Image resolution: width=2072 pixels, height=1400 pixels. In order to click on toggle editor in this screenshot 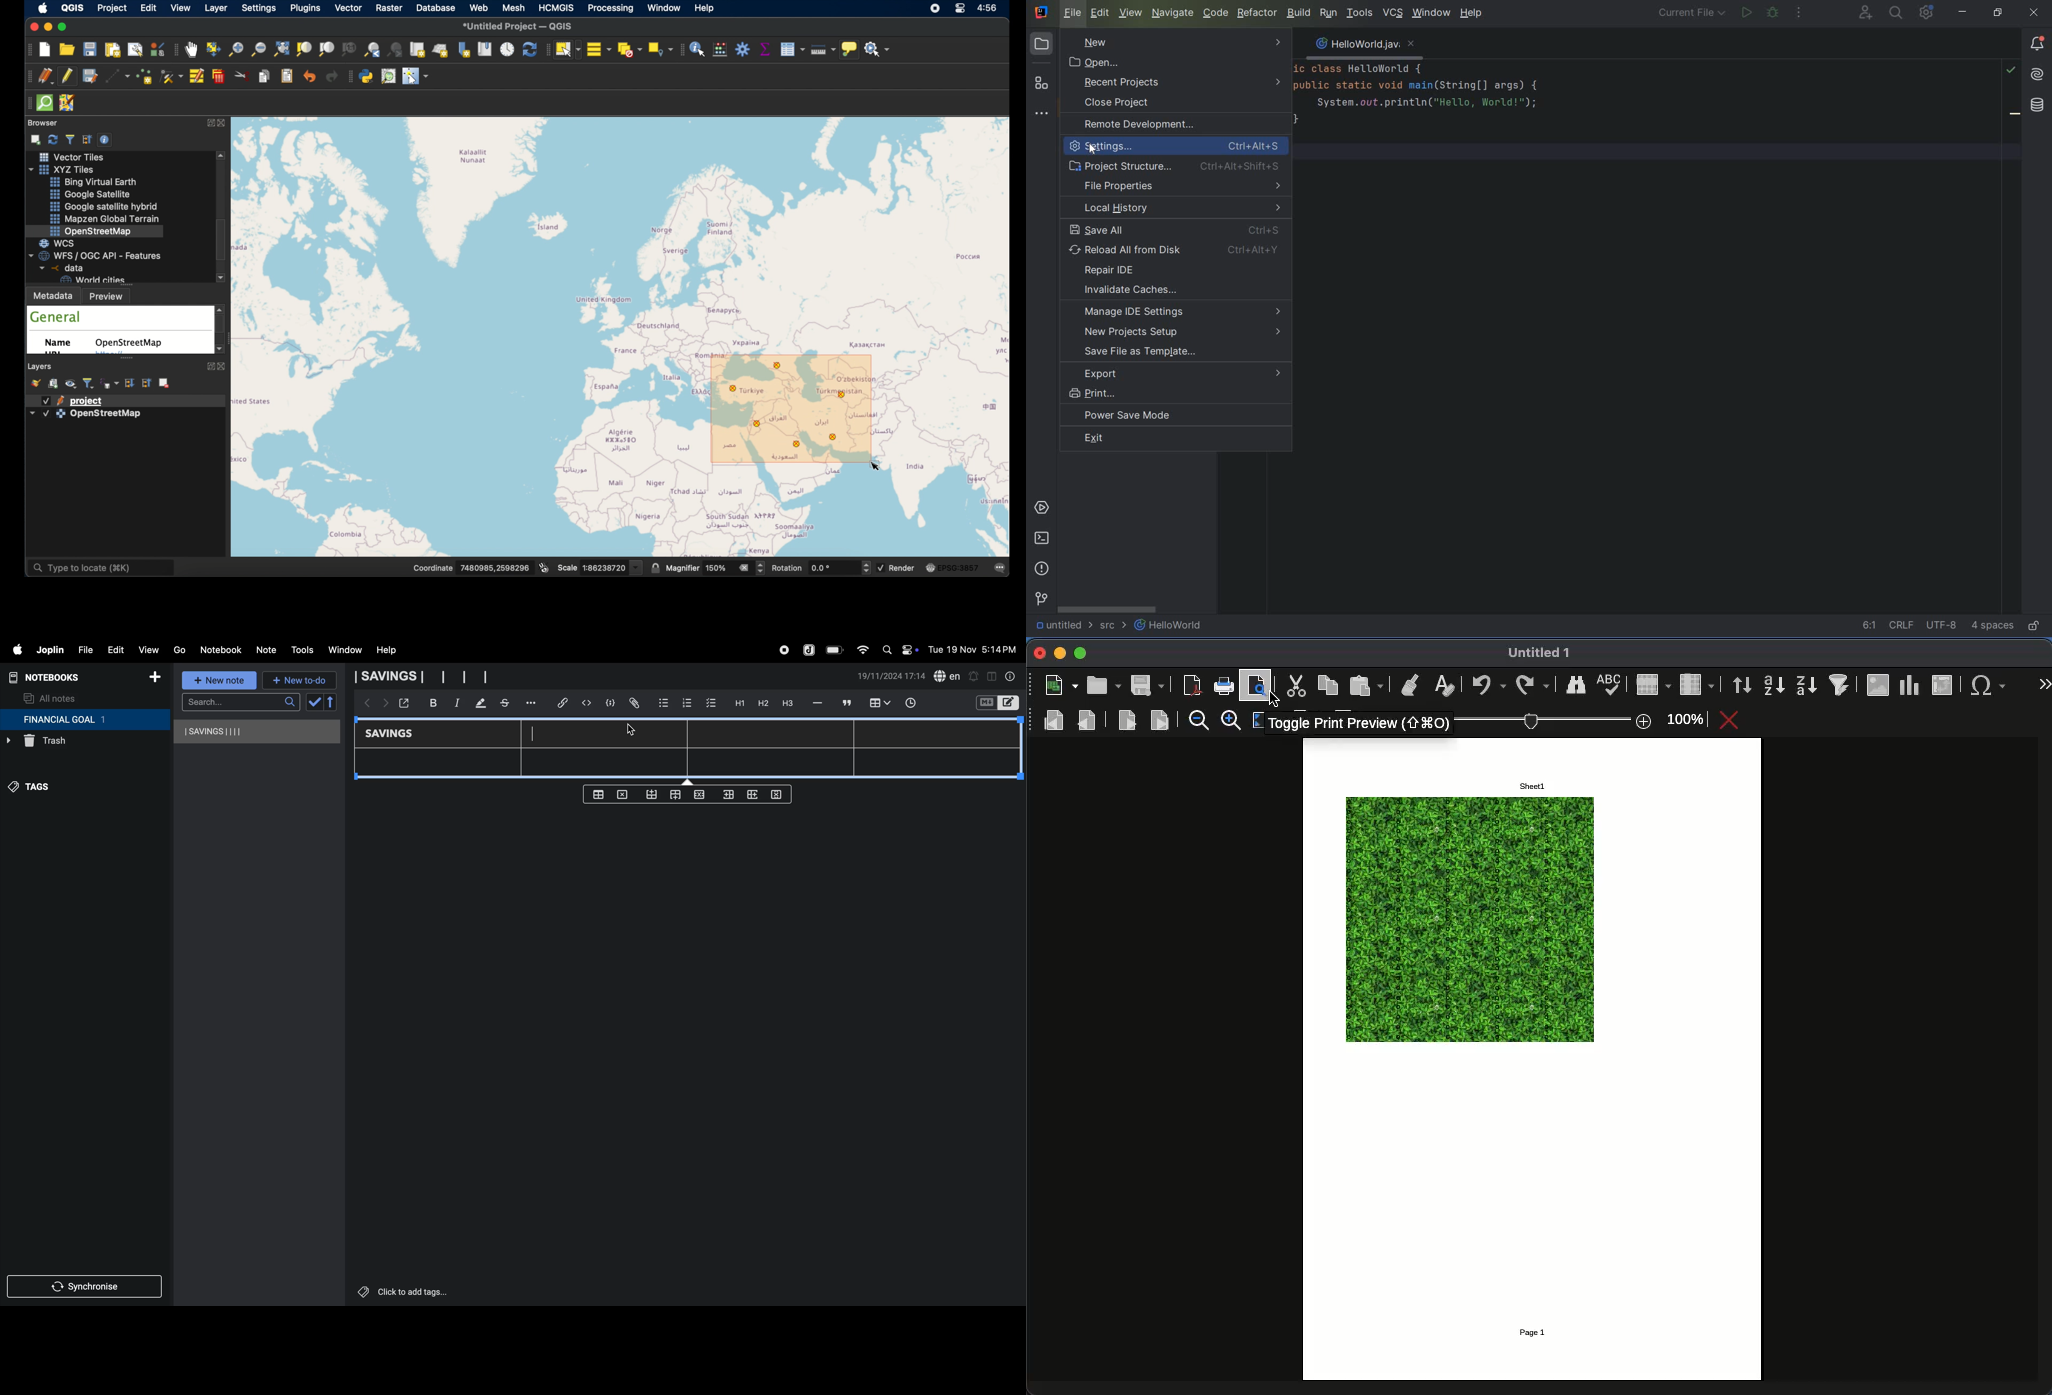, I will do `click(992, 675)`.